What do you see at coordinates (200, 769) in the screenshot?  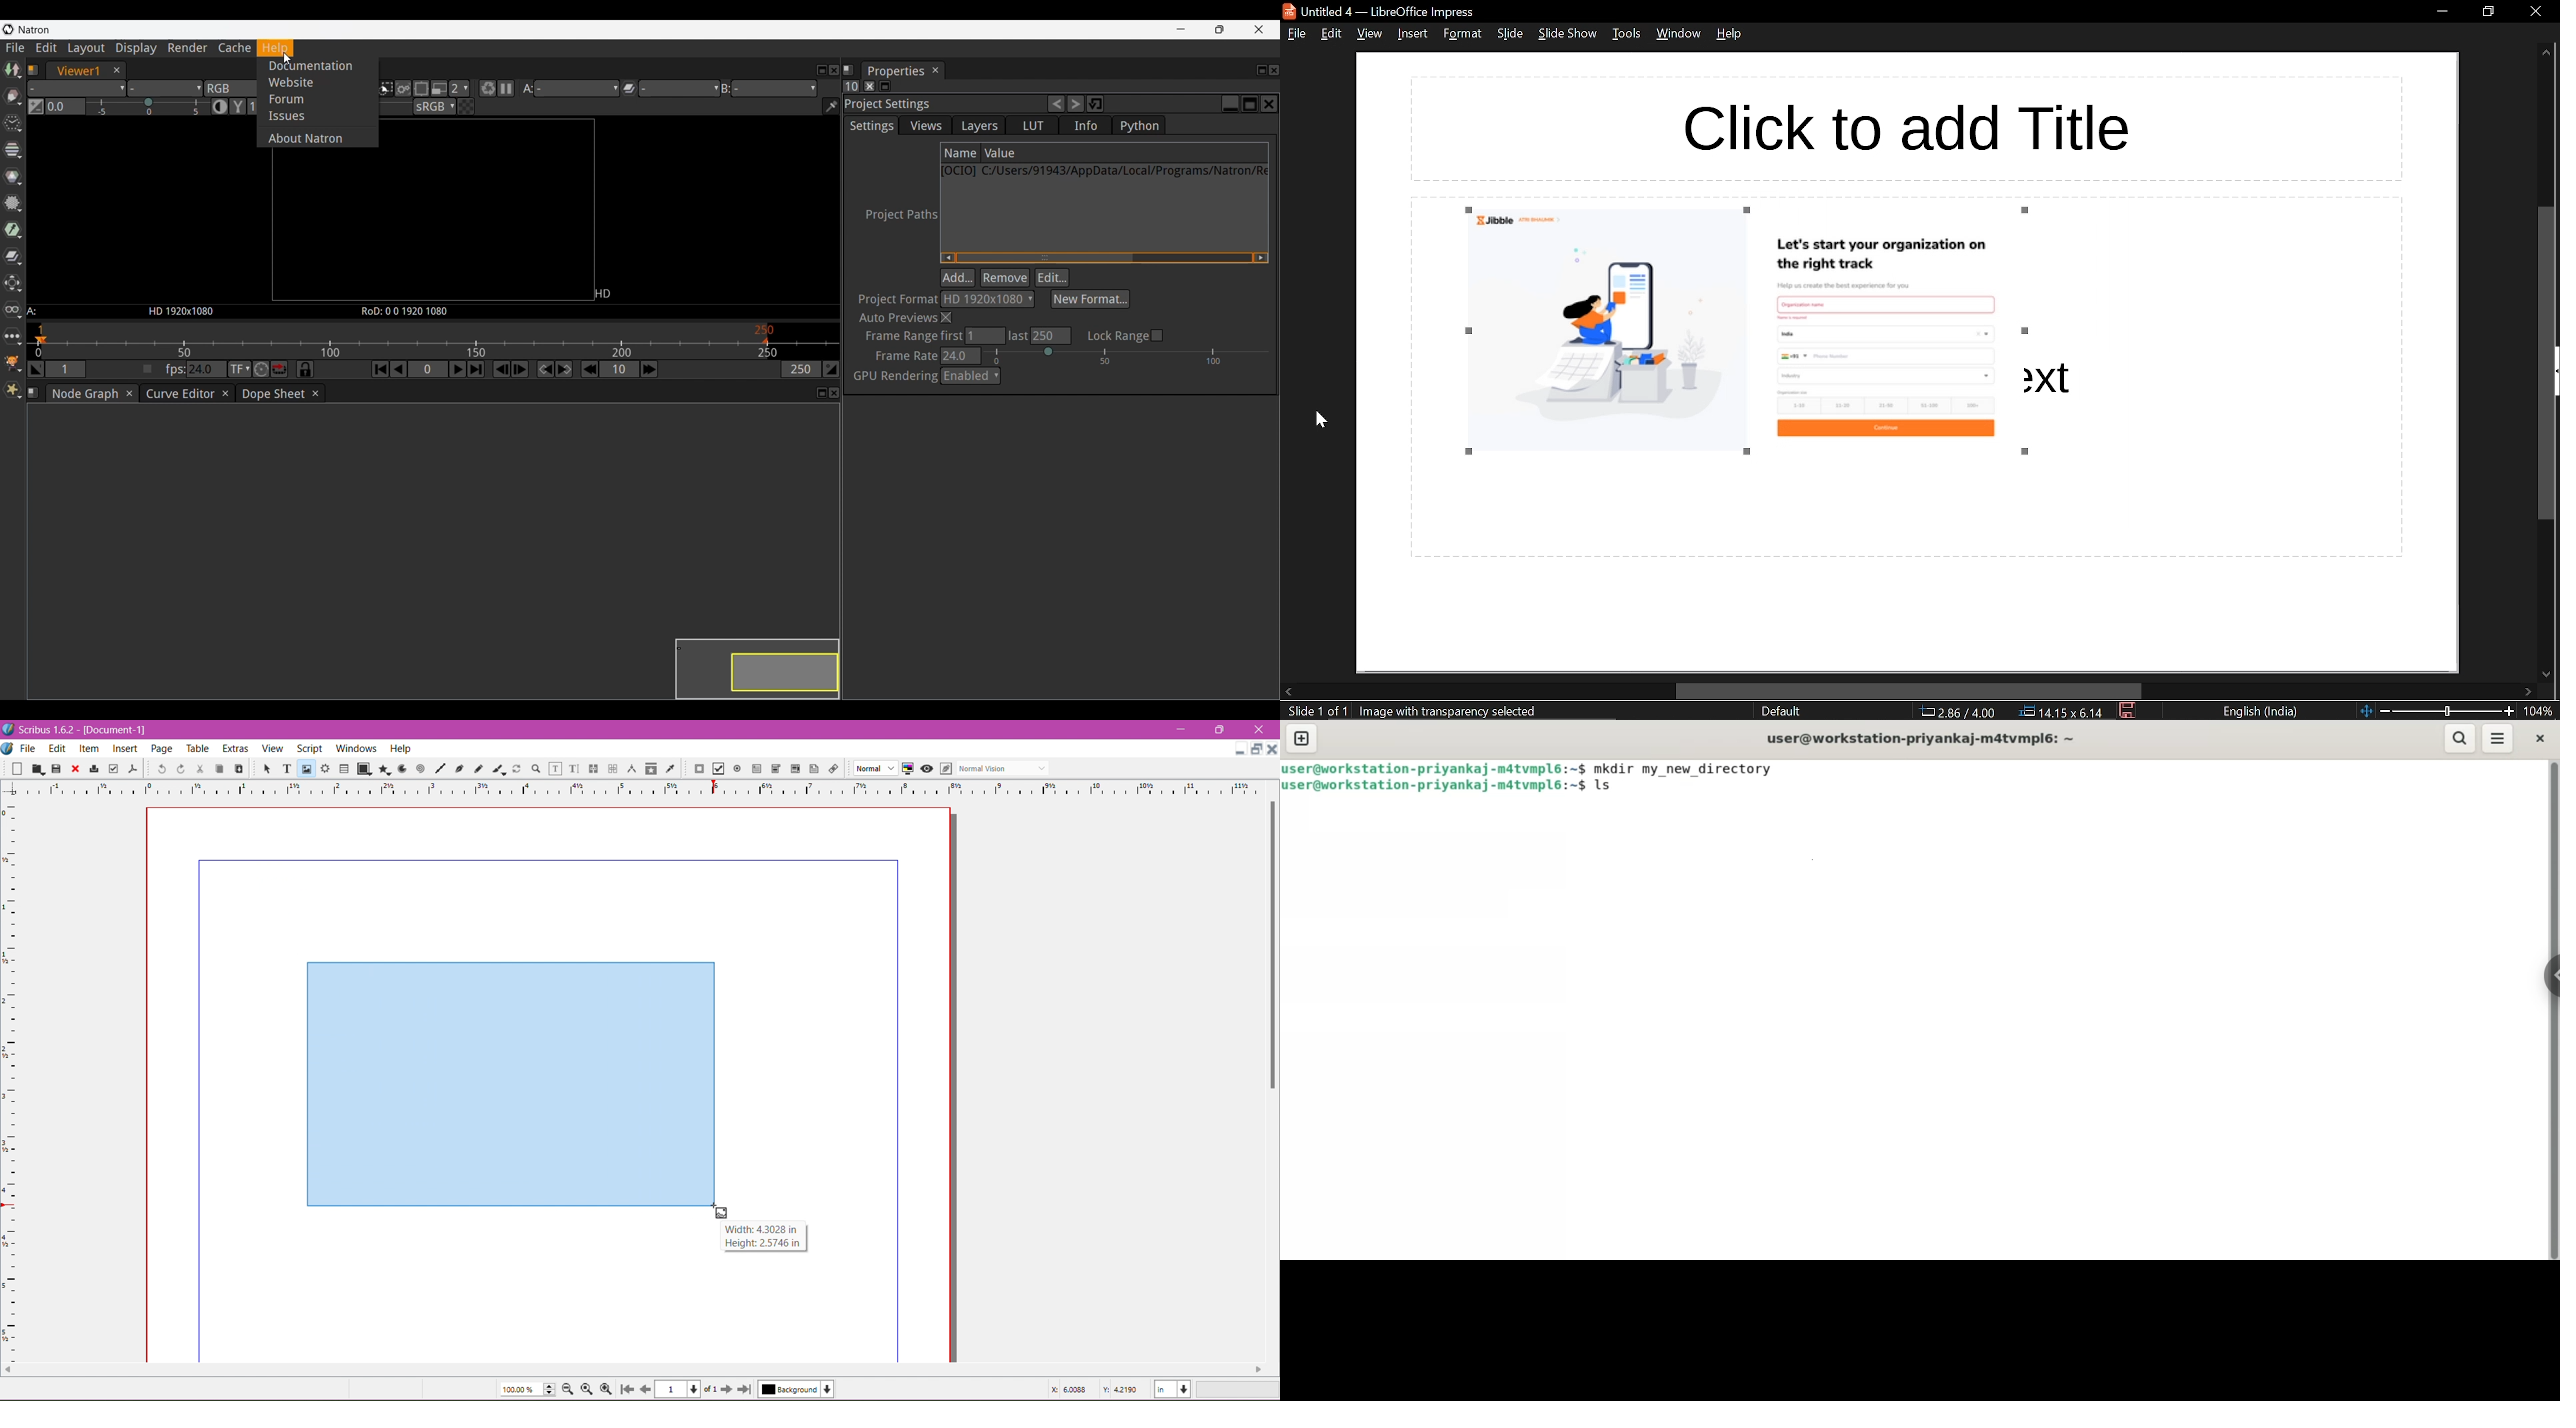 I see `Cut` at bounding box center [200, 769].